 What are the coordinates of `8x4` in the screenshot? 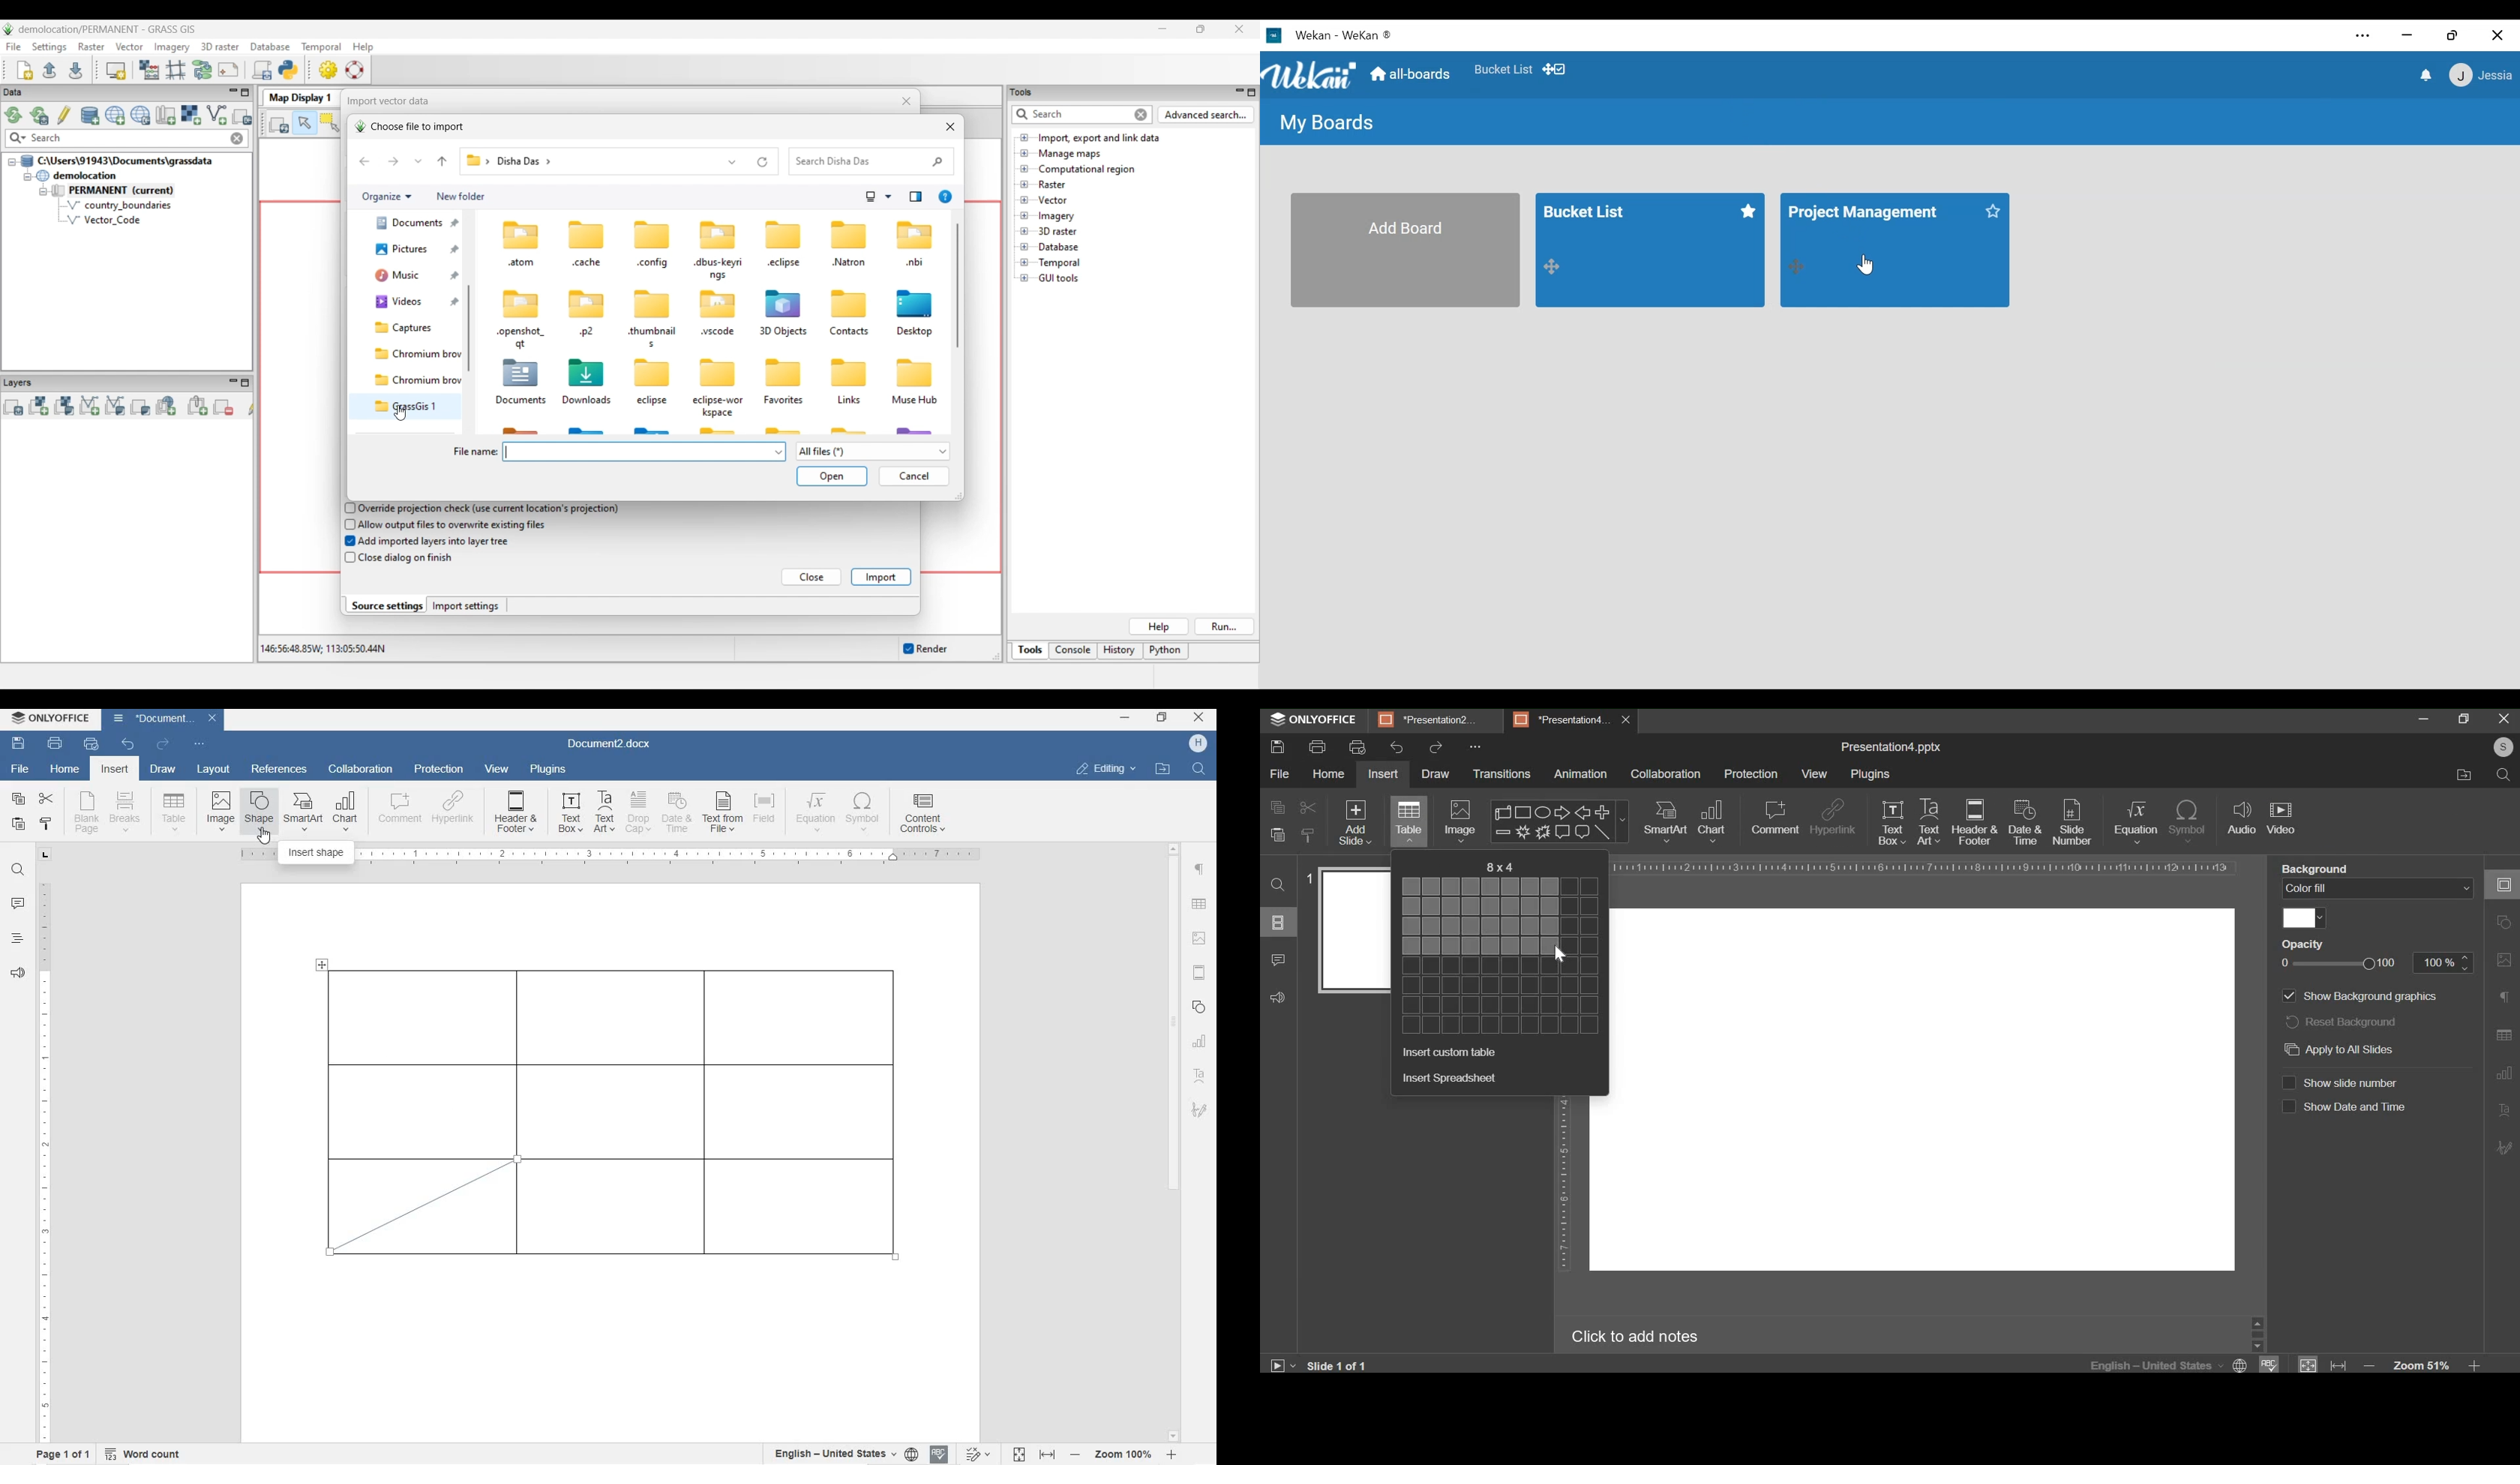 It's located at (1498, 867).